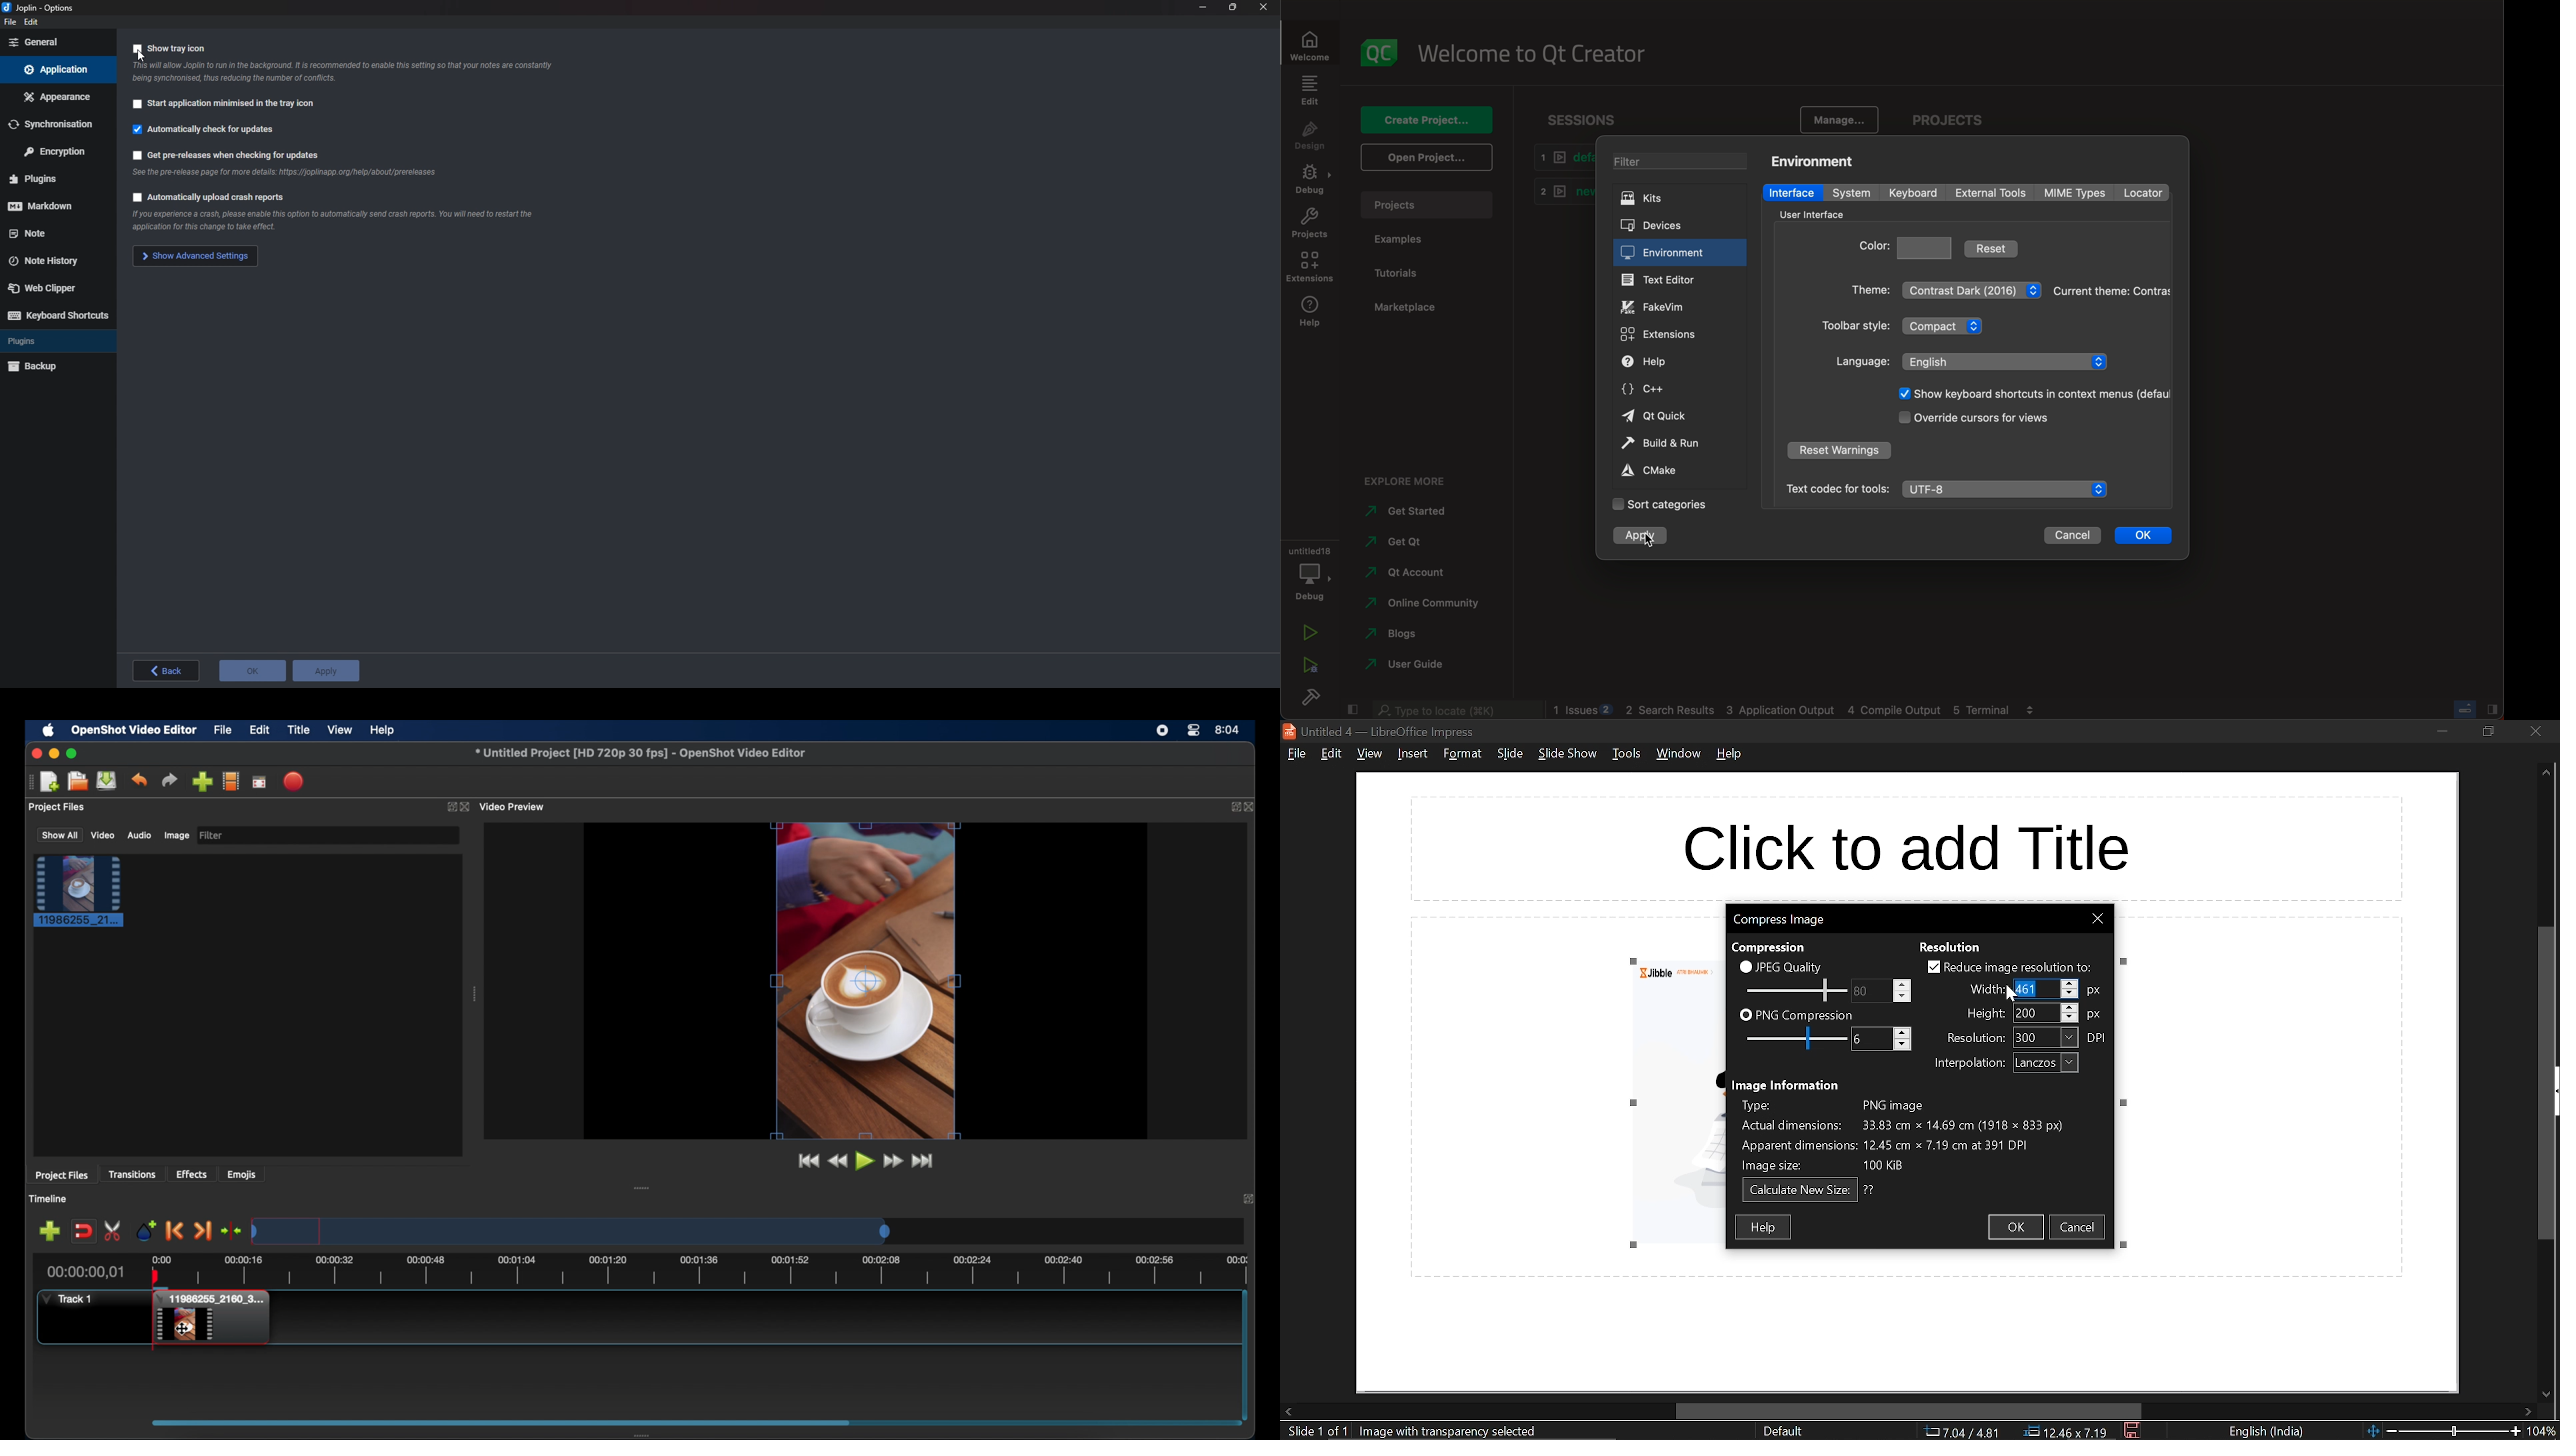  I want to click on vertical scrollbar, so click(2547, 1083).